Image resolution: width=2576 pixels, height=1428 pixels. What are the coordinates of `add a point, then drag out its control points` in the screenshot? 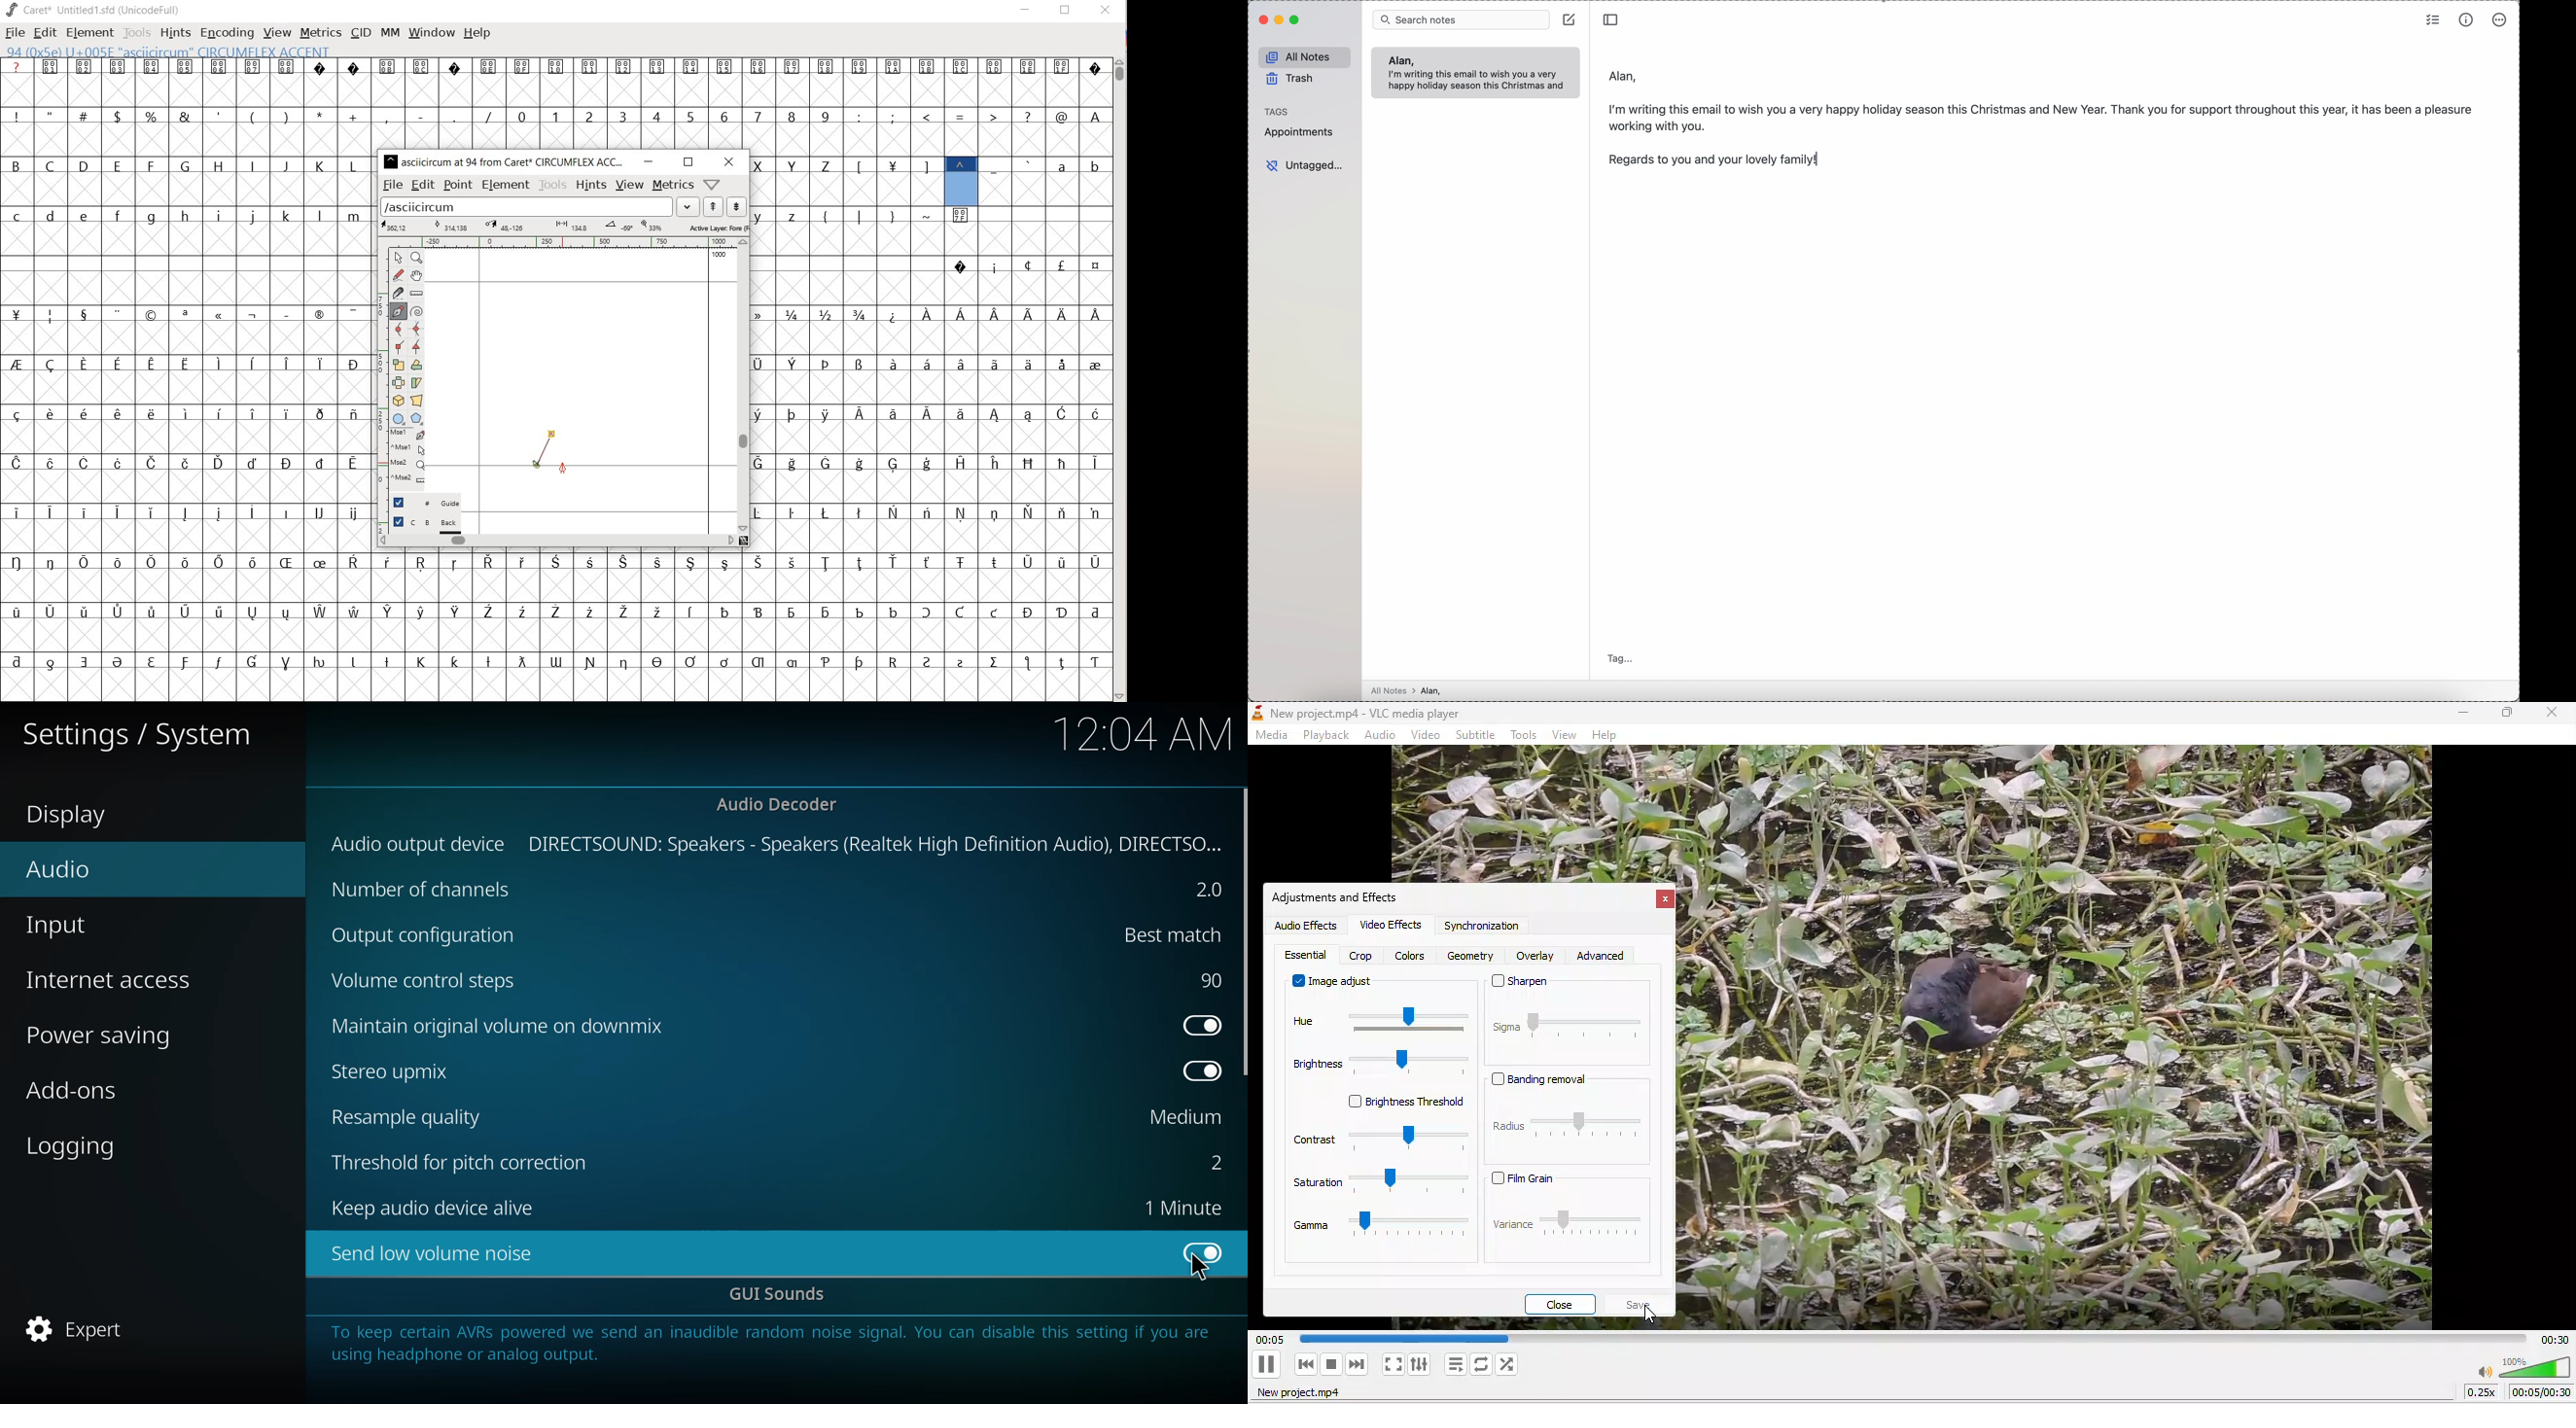 It's located at (397, 310).